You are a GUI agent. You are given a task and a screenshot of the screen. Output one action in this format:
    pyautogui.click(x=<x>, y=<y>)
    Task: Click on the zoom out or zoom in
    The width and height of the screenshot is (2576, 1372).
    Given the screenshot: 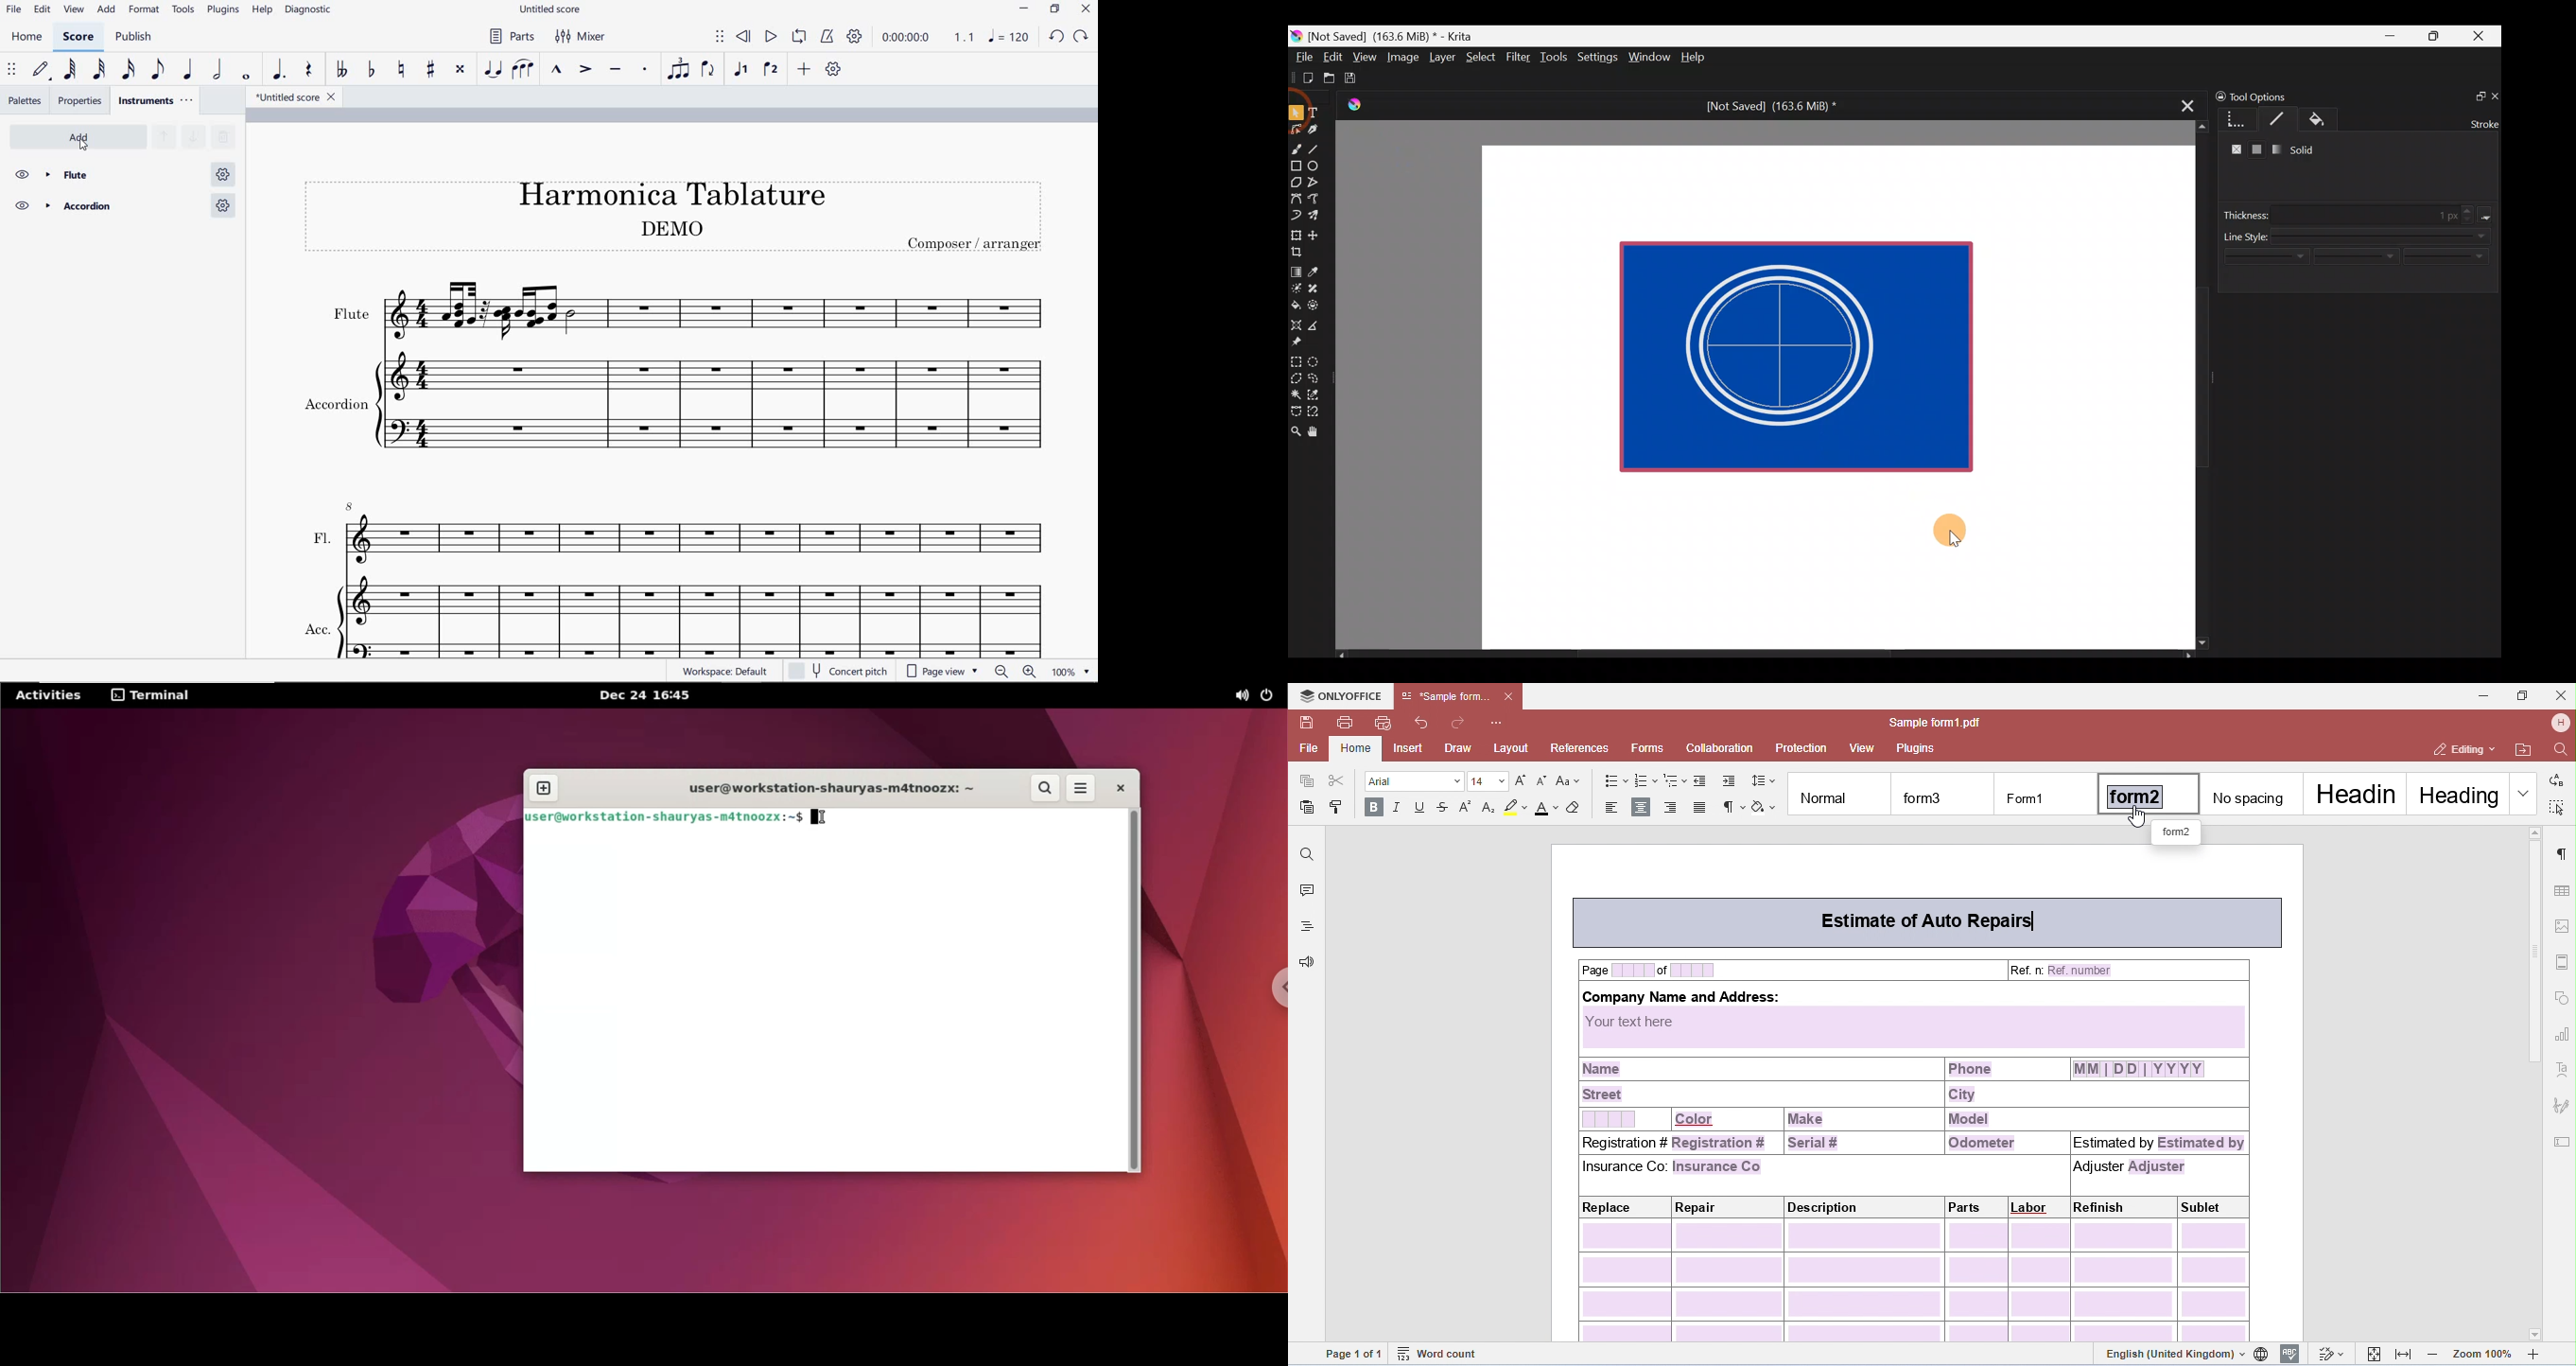 What is the action you would take?
    pyautogui.click(x=1016, y=672)
    